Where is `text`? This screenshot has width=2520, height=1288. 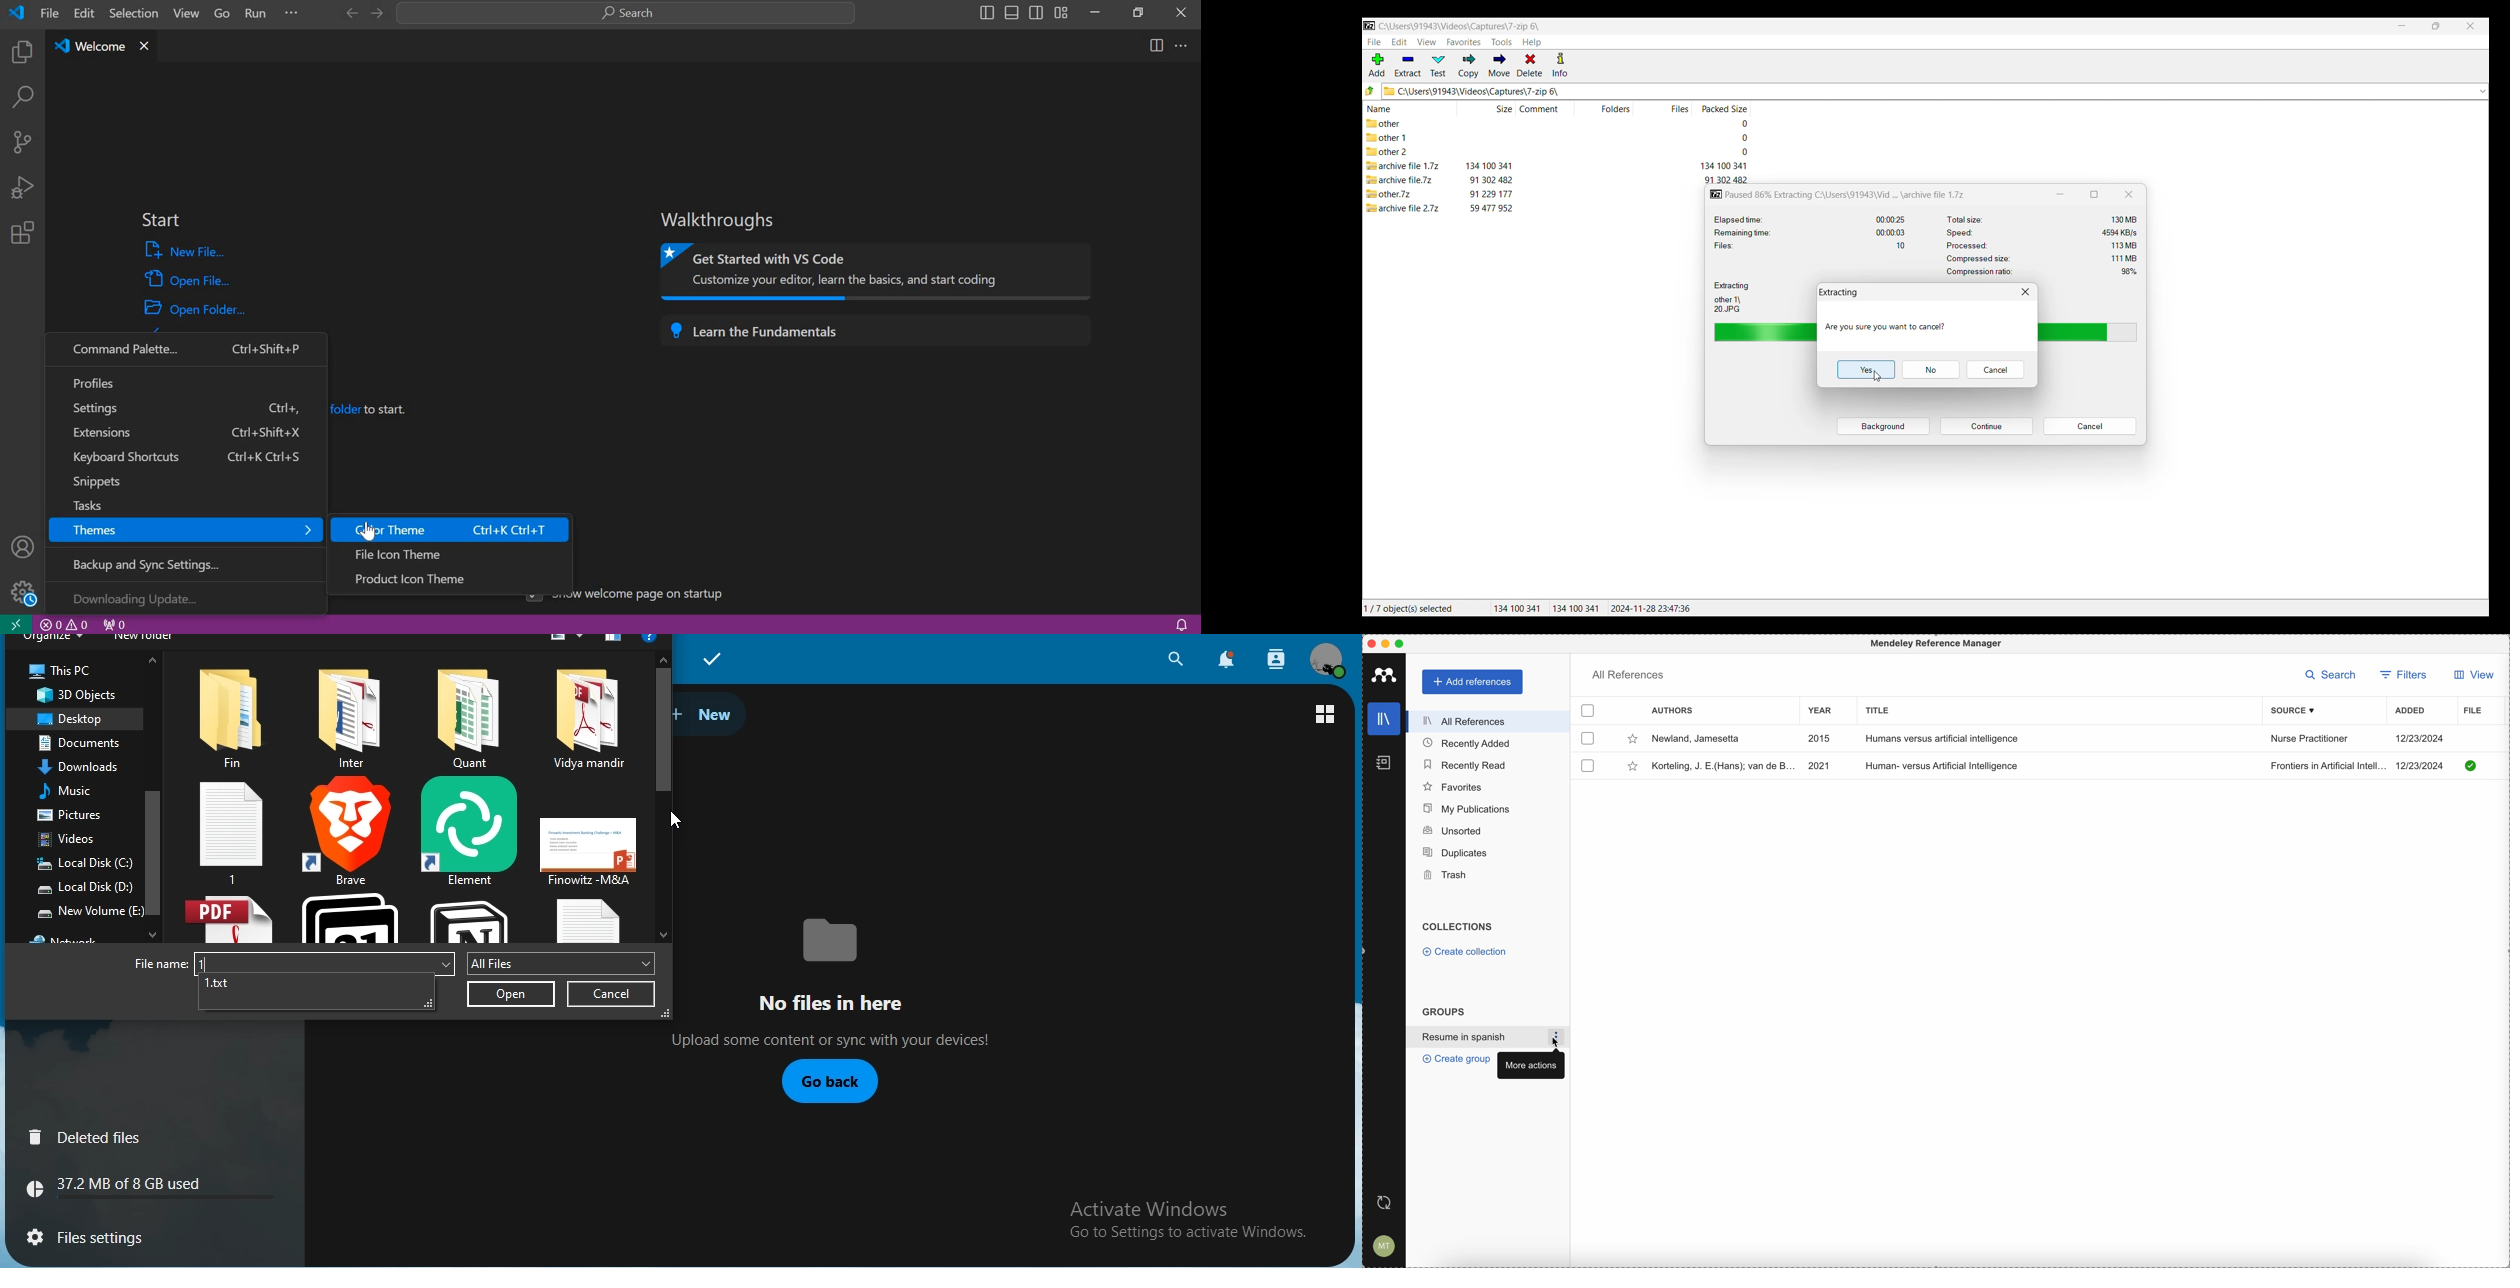
text is located at coordinates (125, 1187).